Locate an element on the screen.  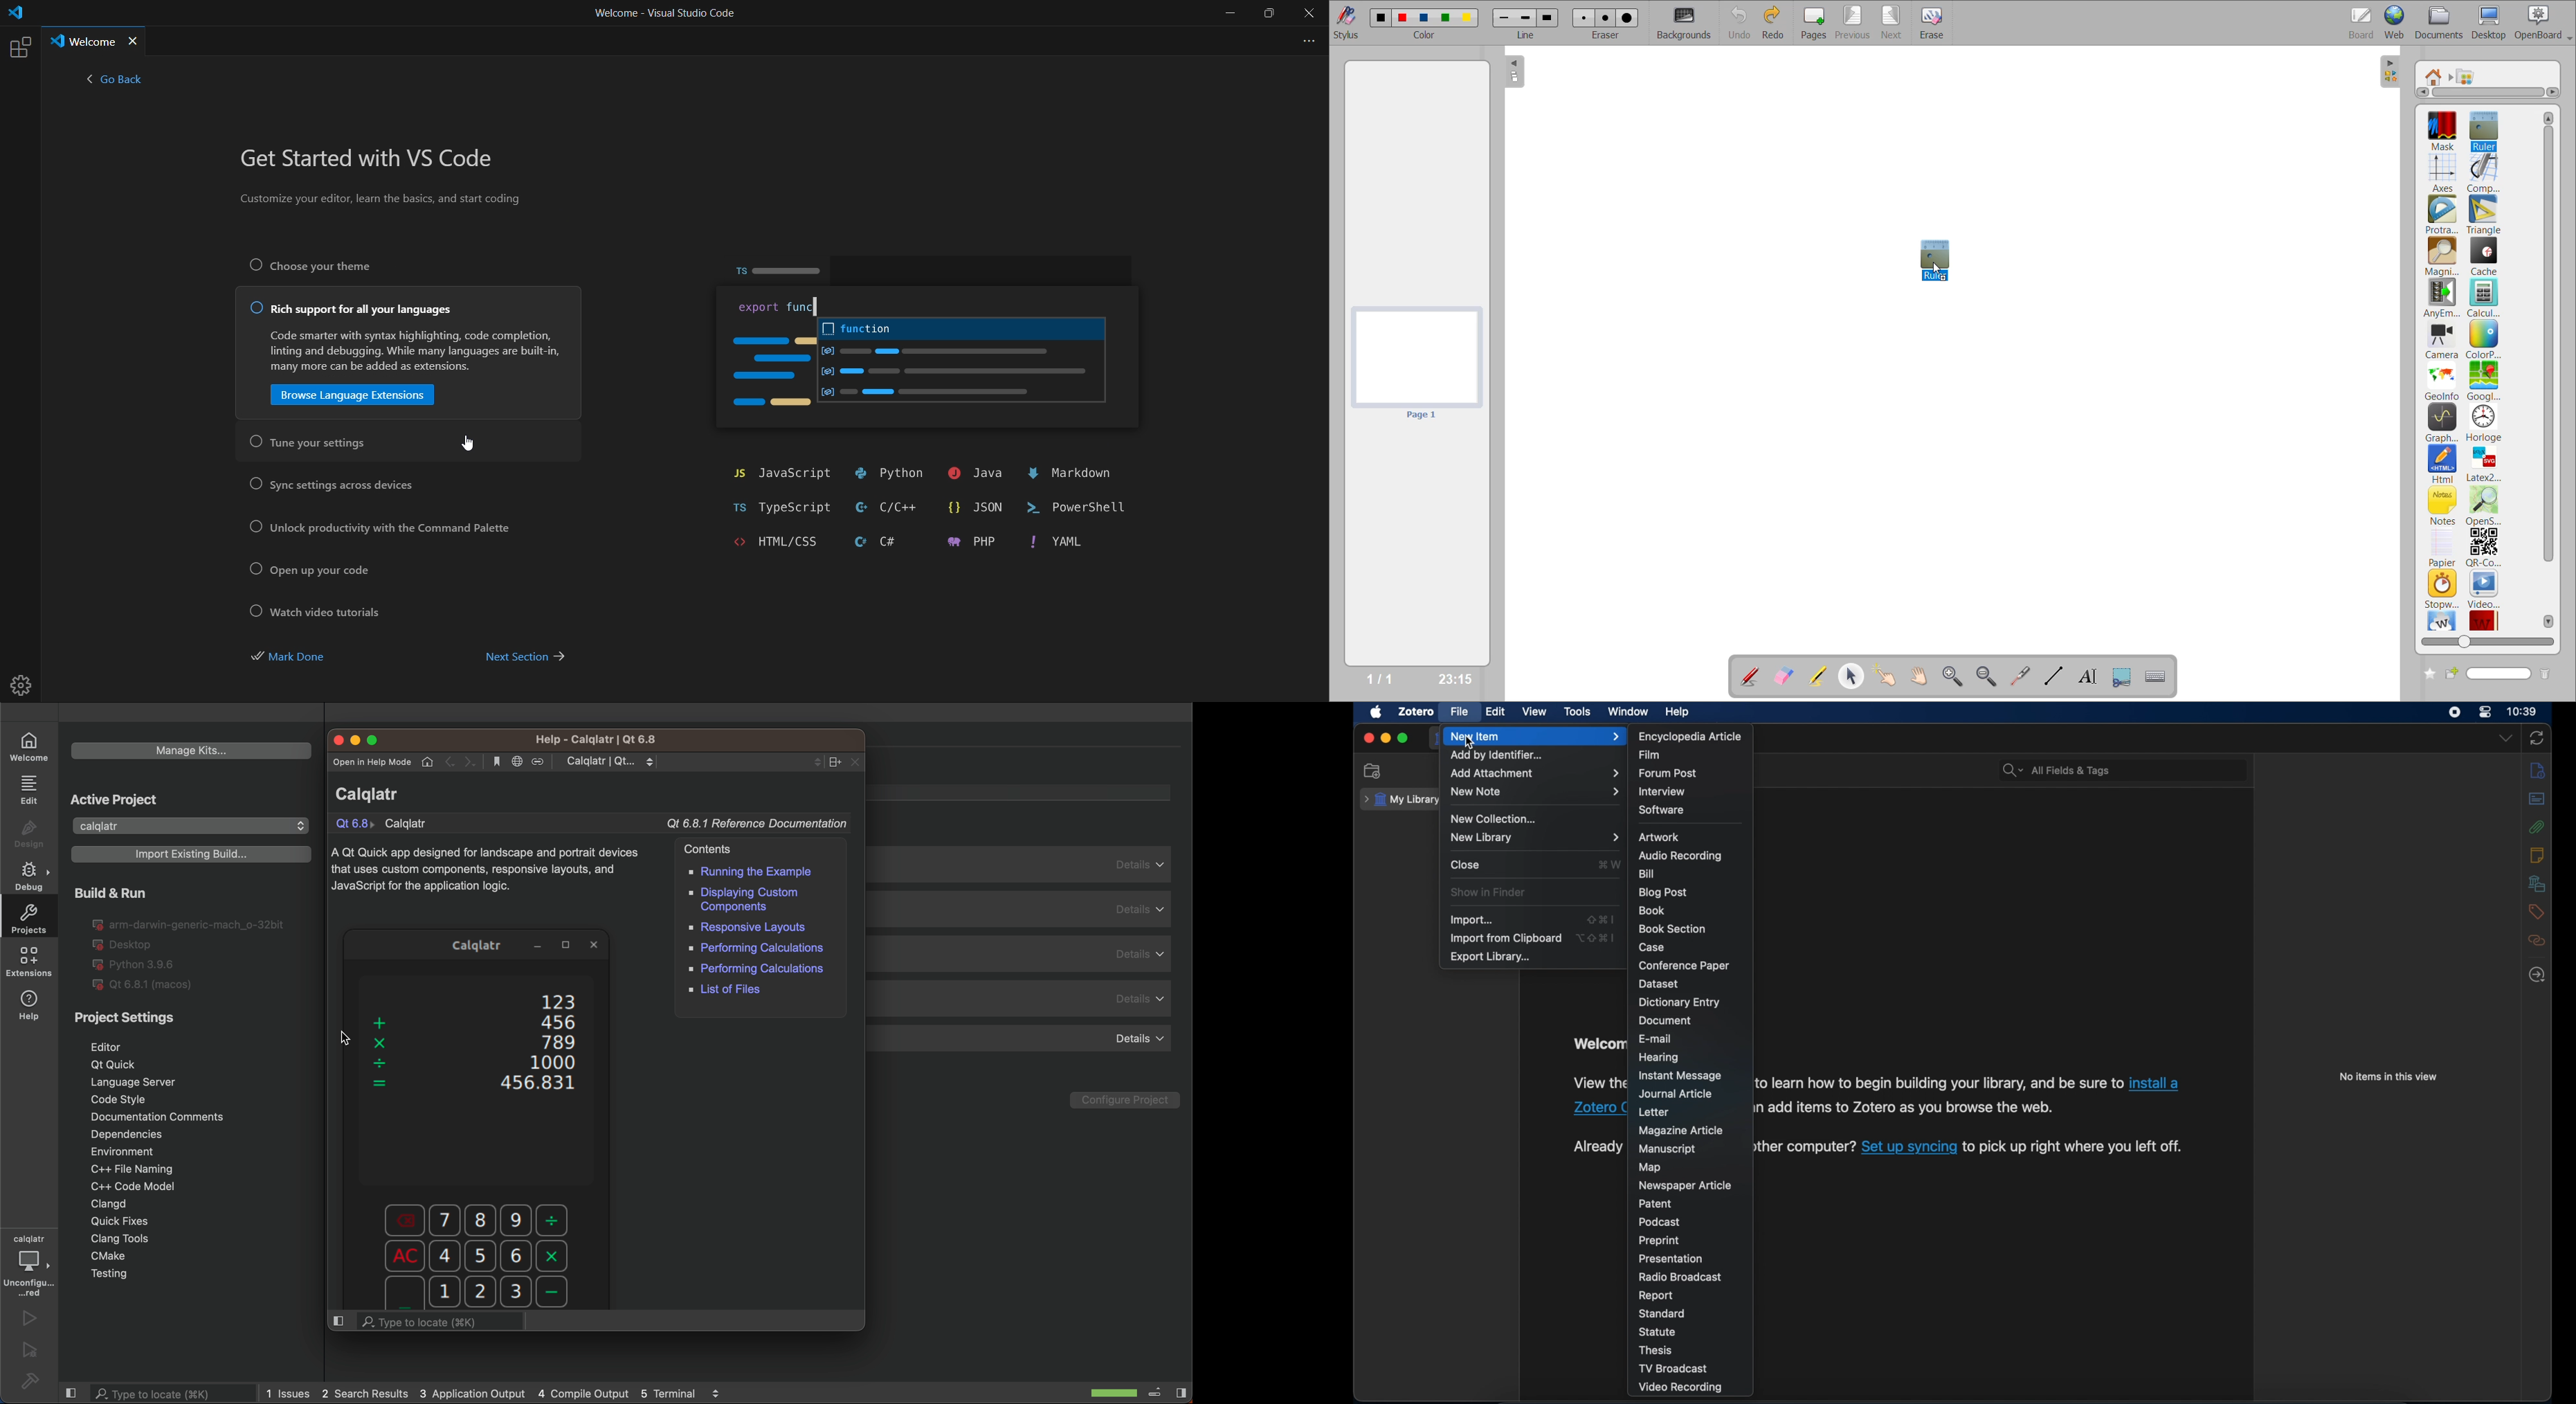
shortcut is located at coordinates (1595, 937).